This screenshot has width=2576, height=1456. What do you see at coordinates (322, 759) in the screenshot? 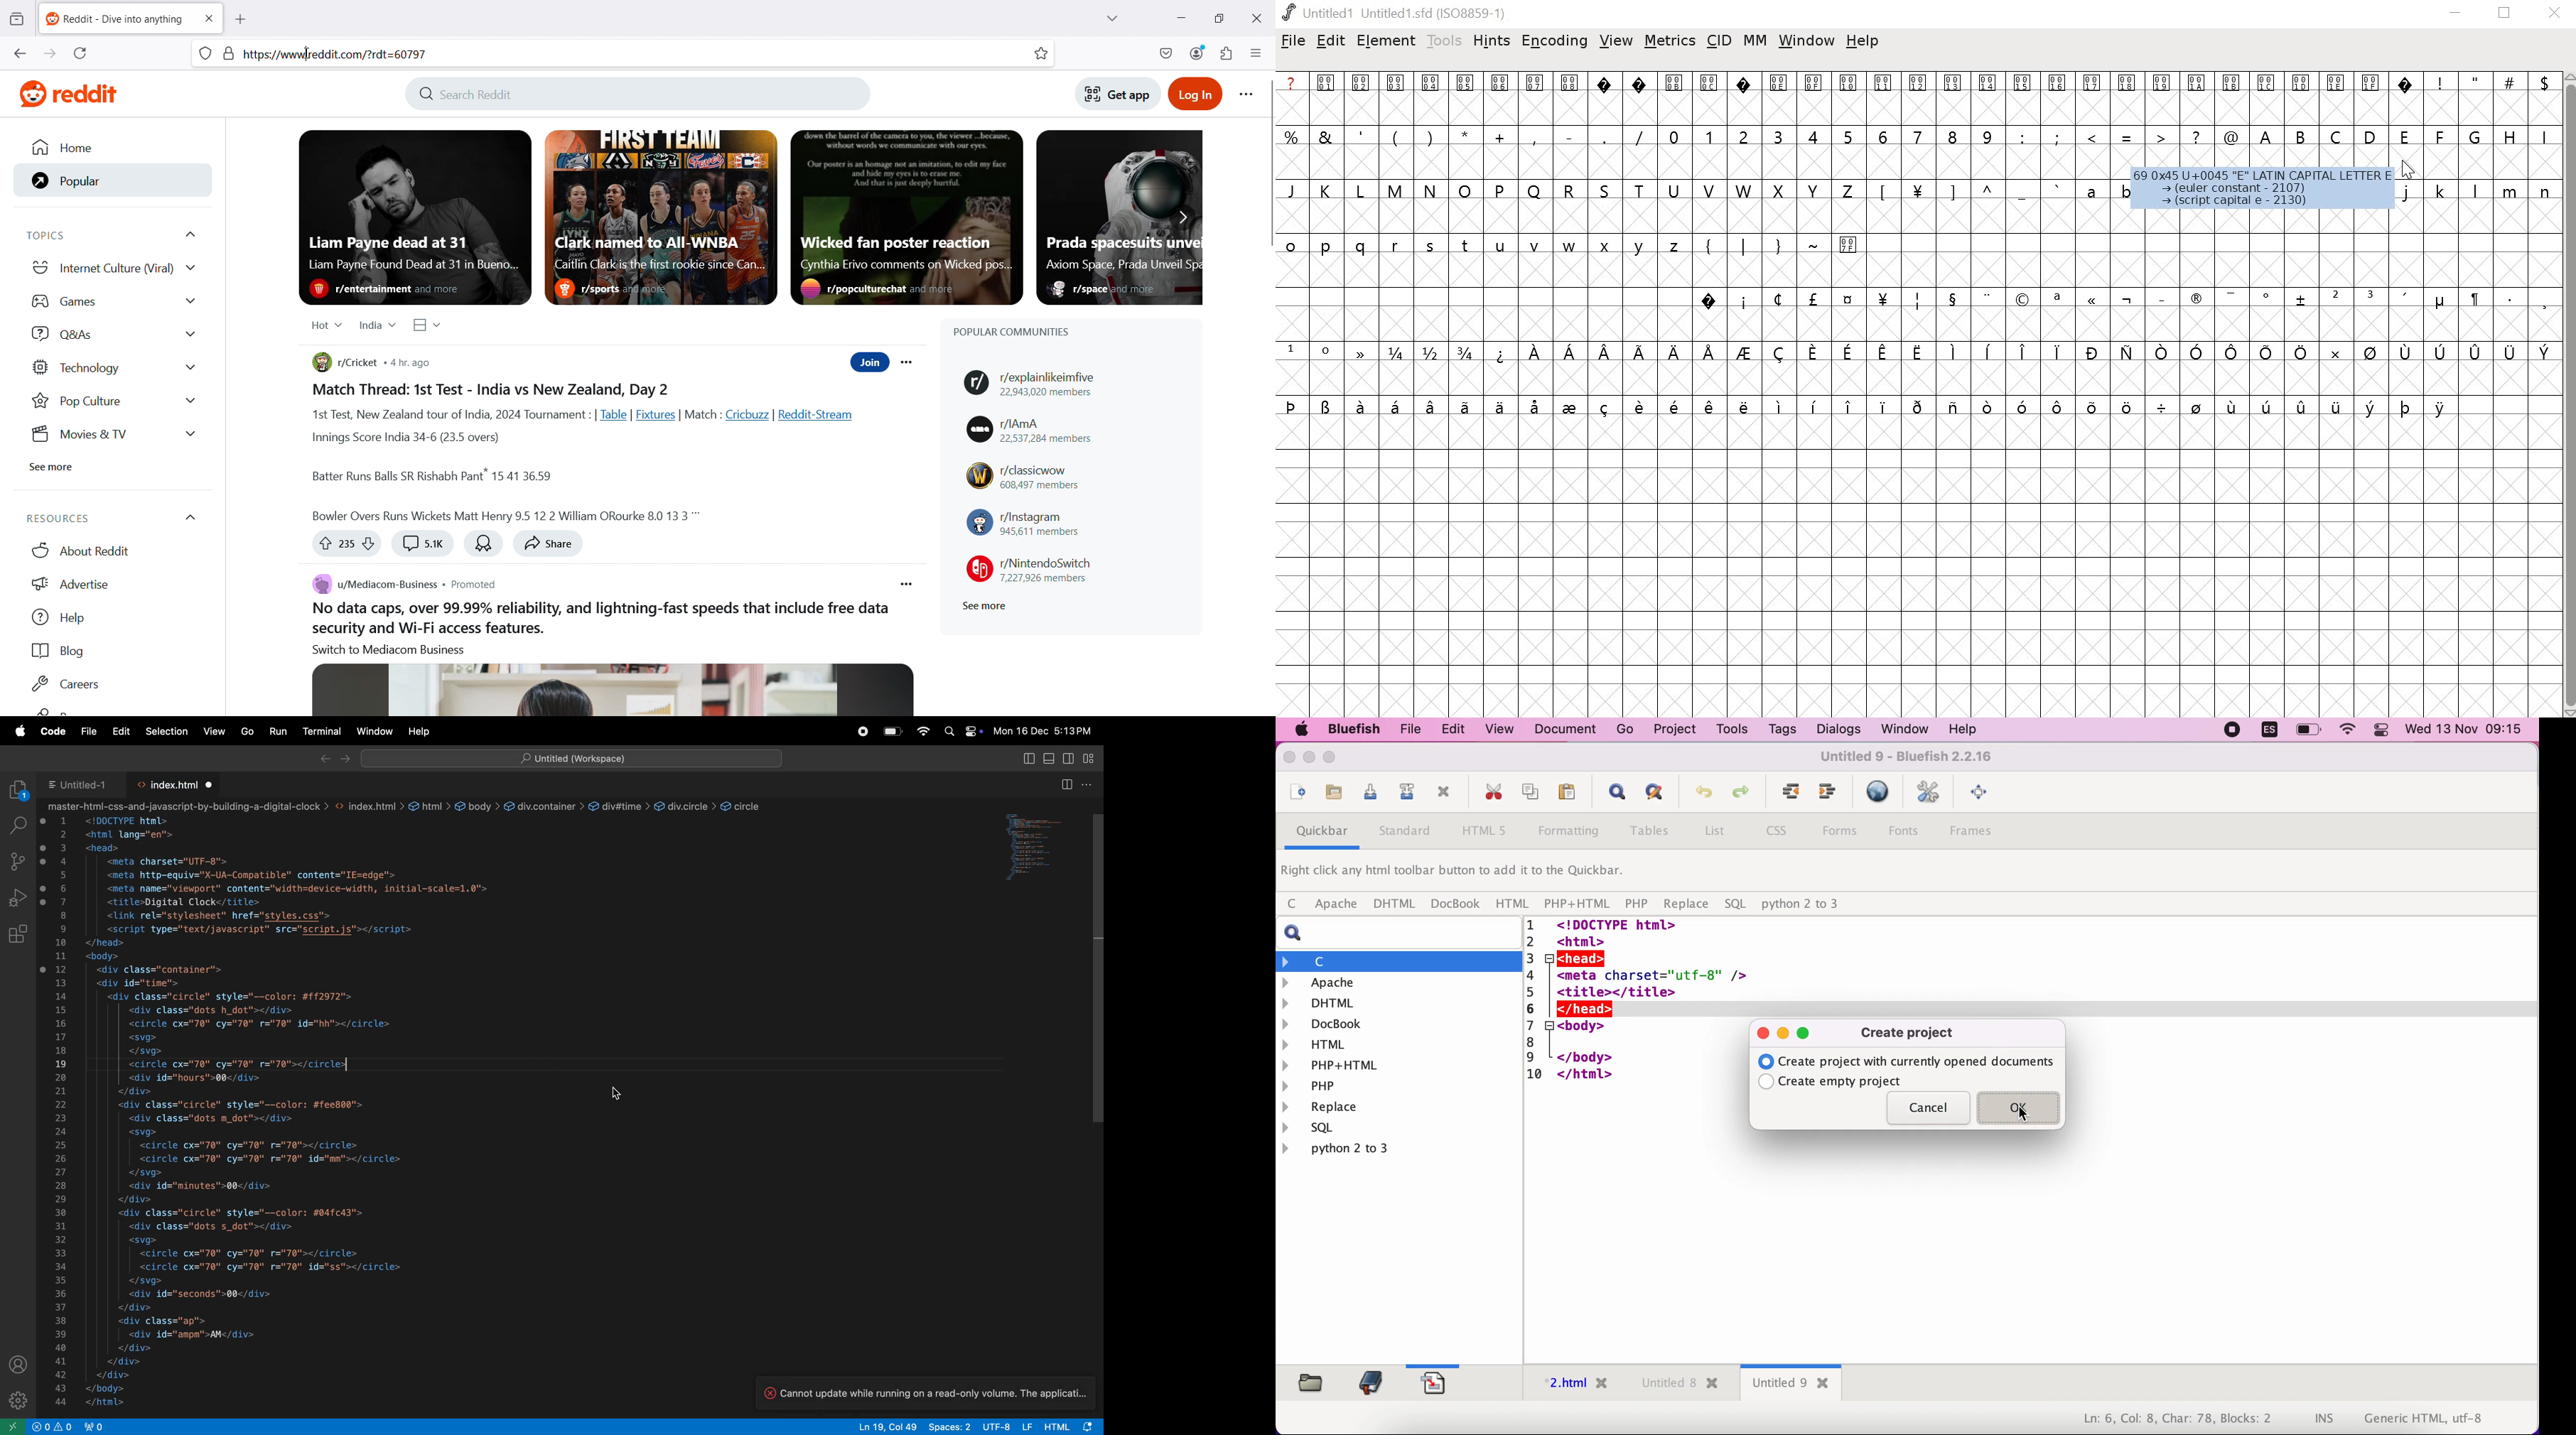
I see `backward` at bounding box center [322, 759].